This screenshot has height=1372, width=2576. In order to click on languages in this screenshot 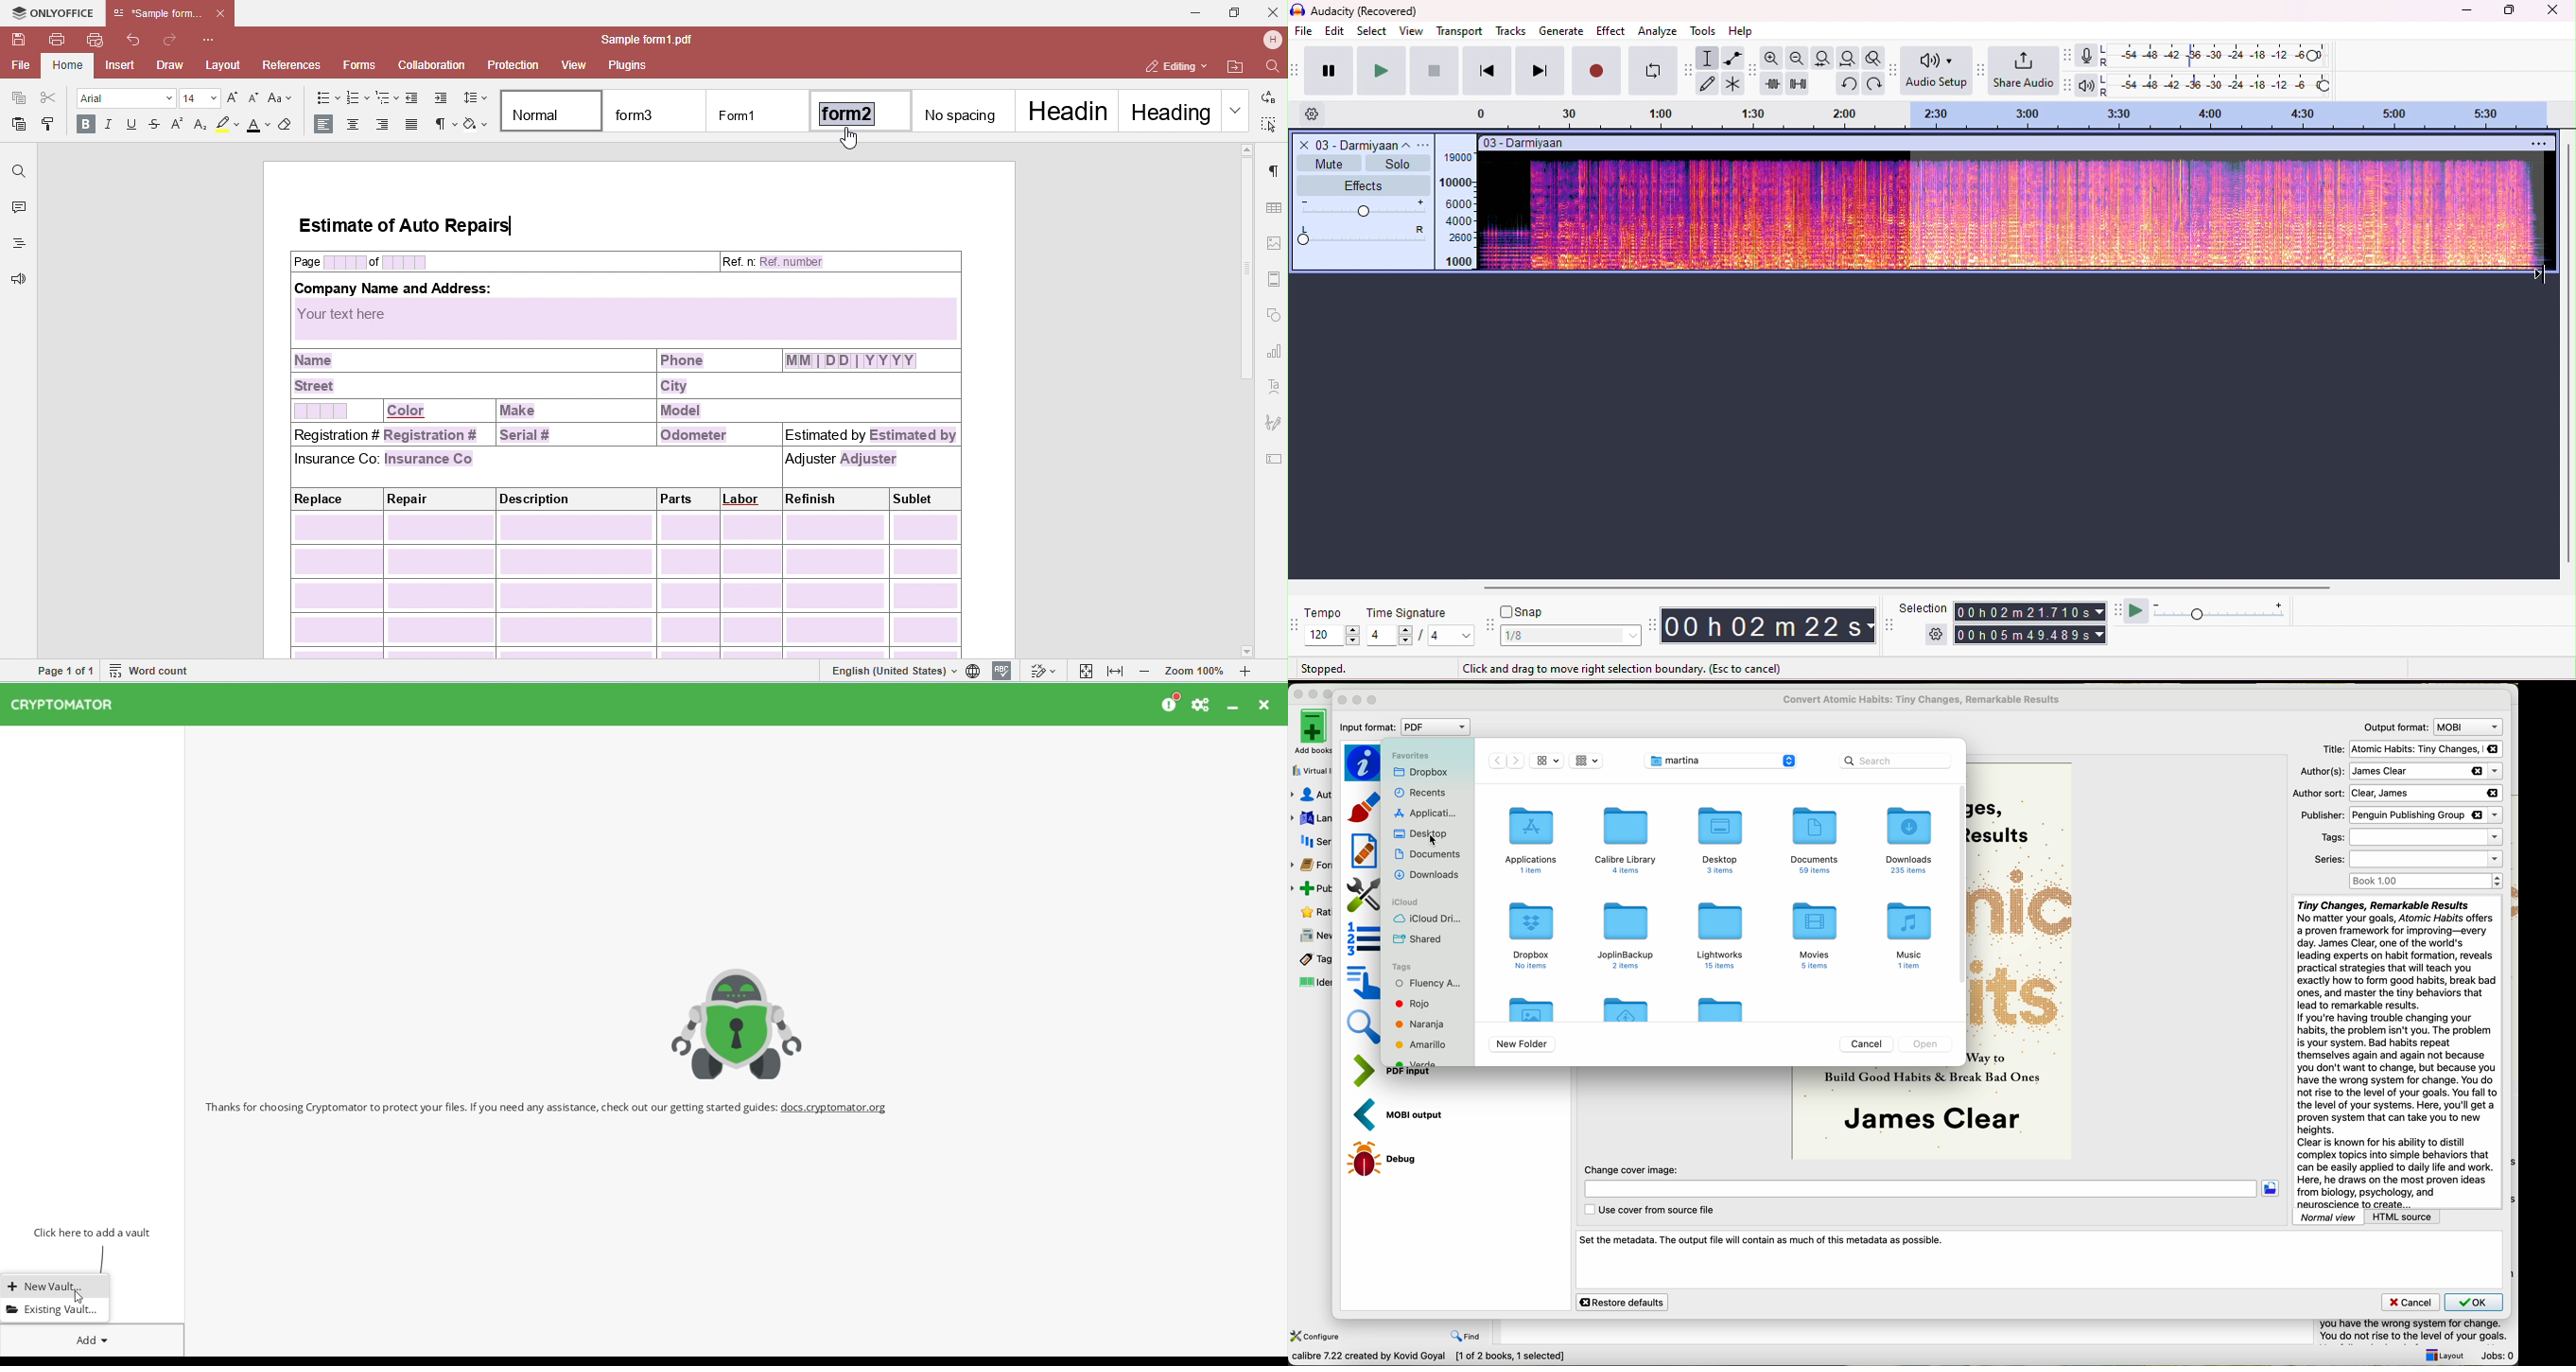, I will do `click(1310, 819)`.